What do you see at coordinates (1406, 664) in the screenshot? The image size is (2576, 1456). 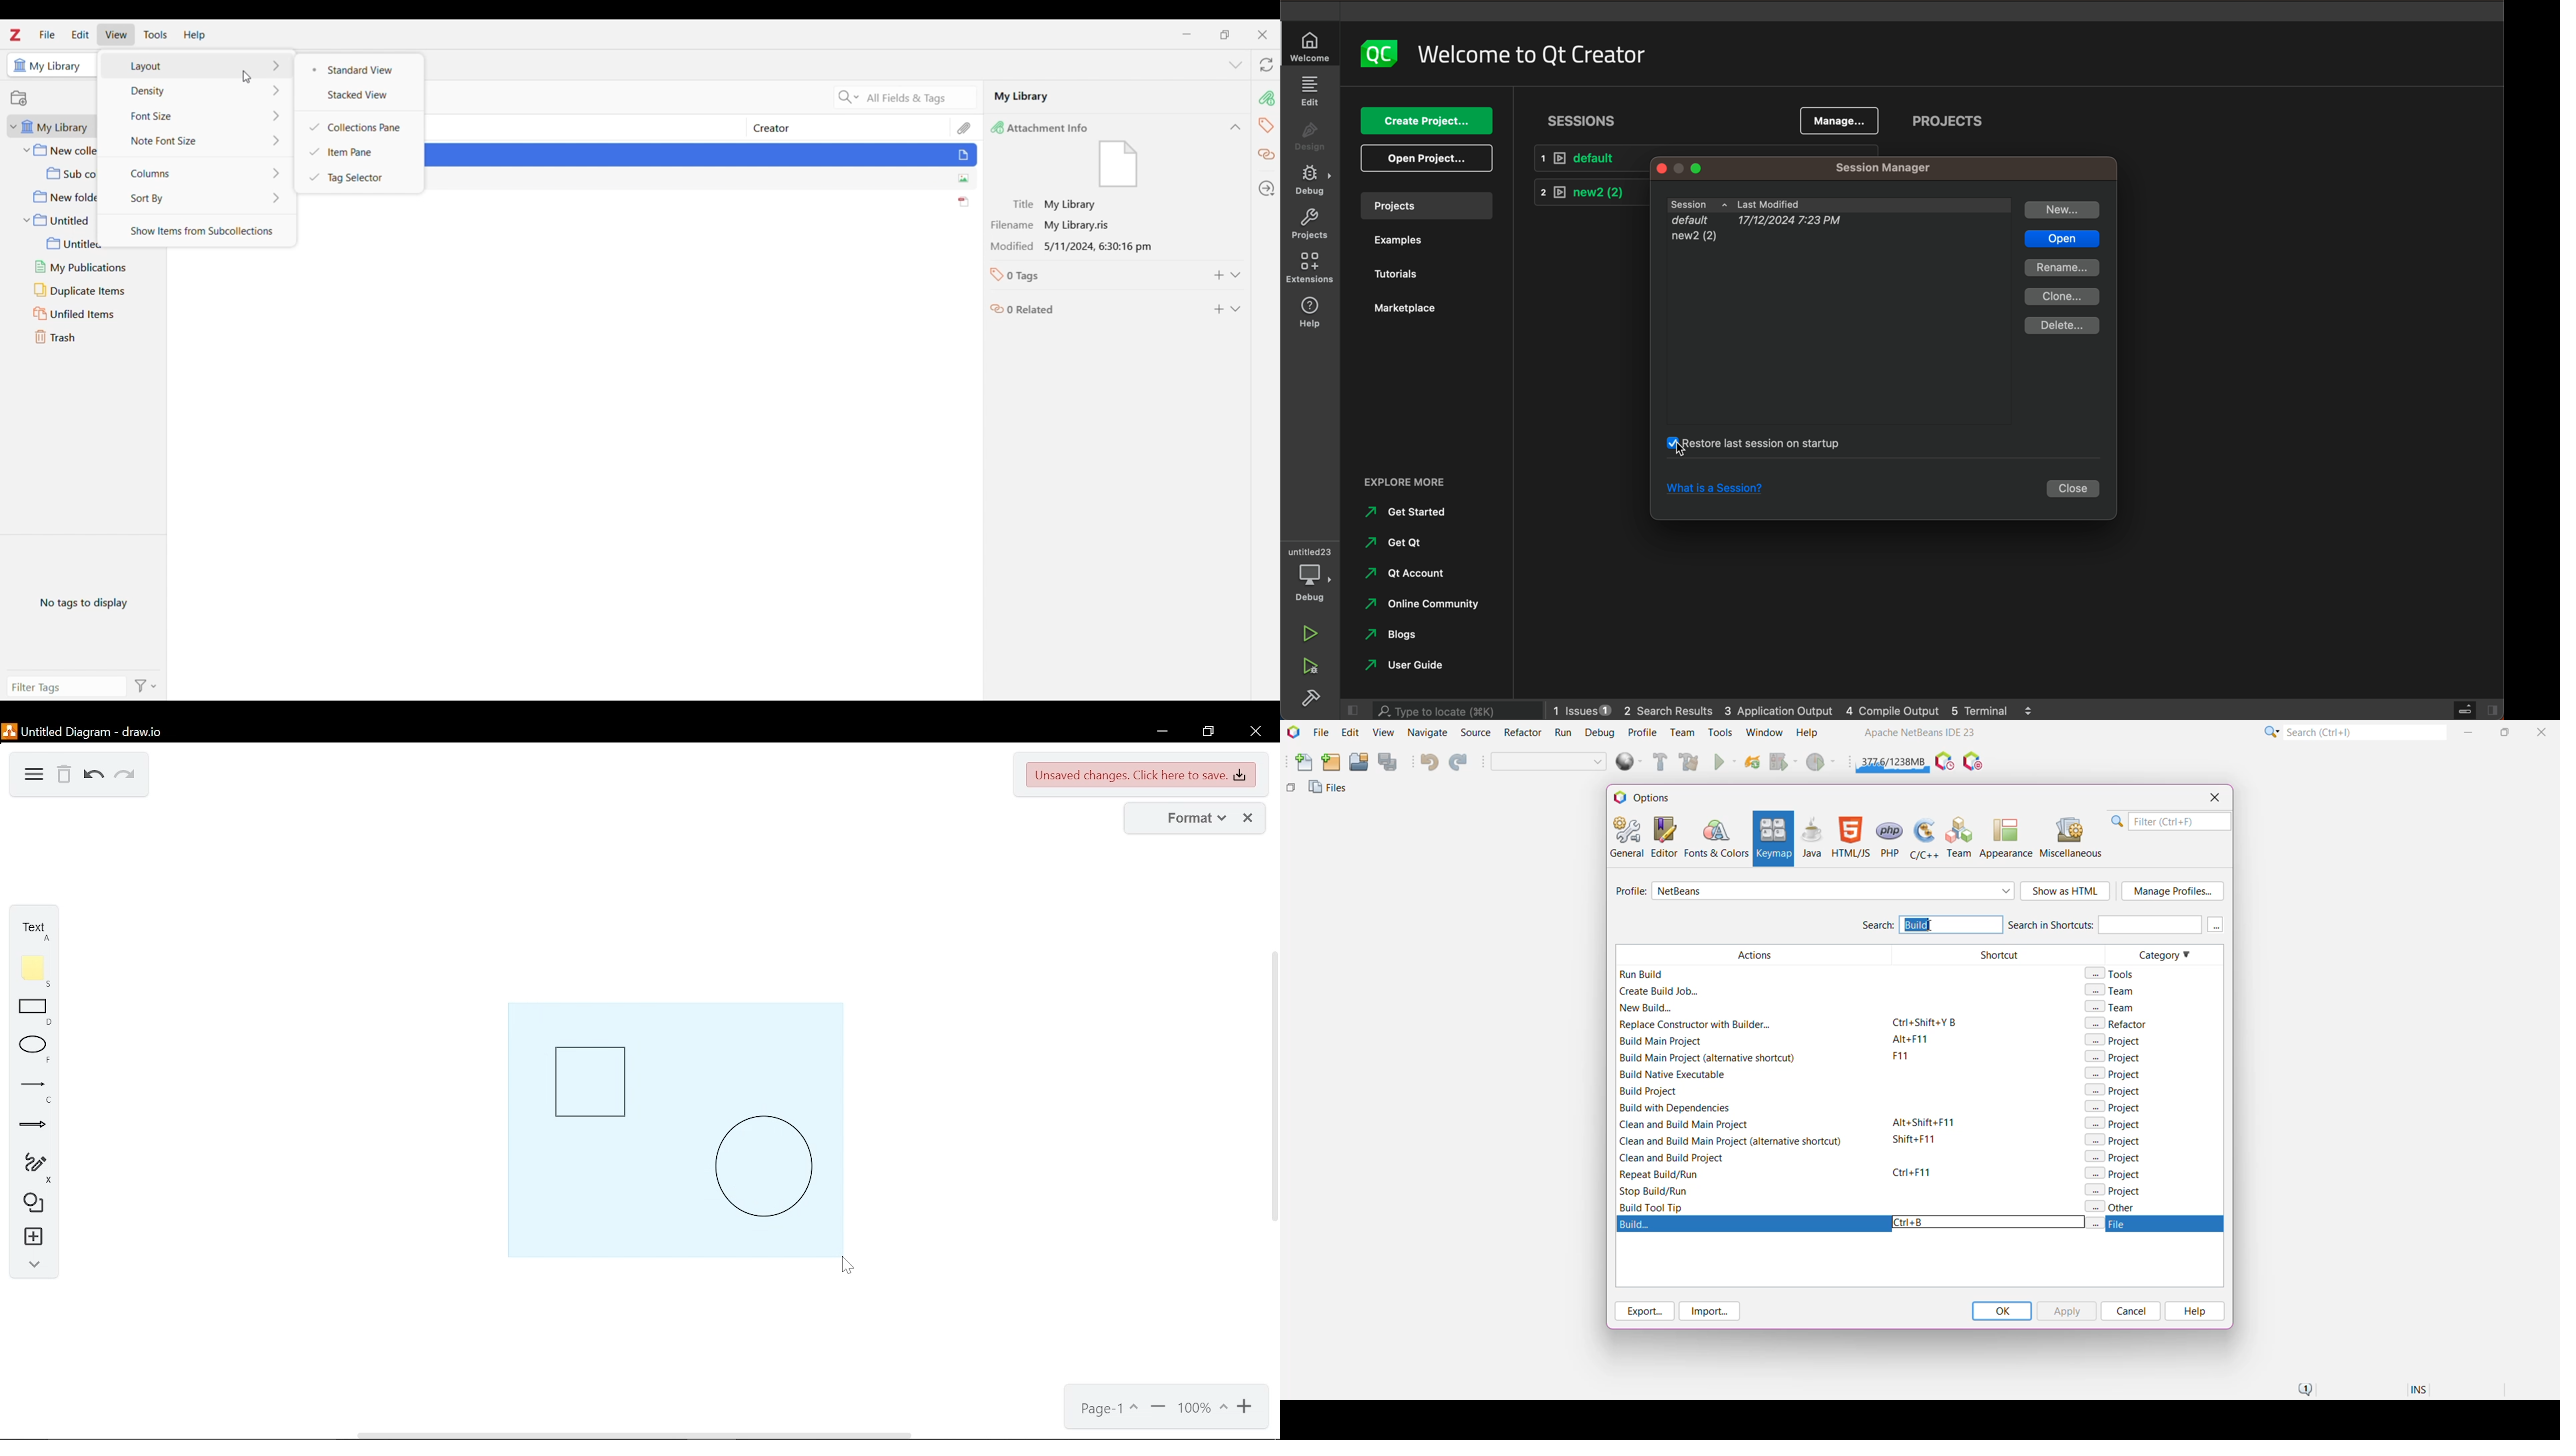 I see `user guide` at bounding box center [1406, 664].